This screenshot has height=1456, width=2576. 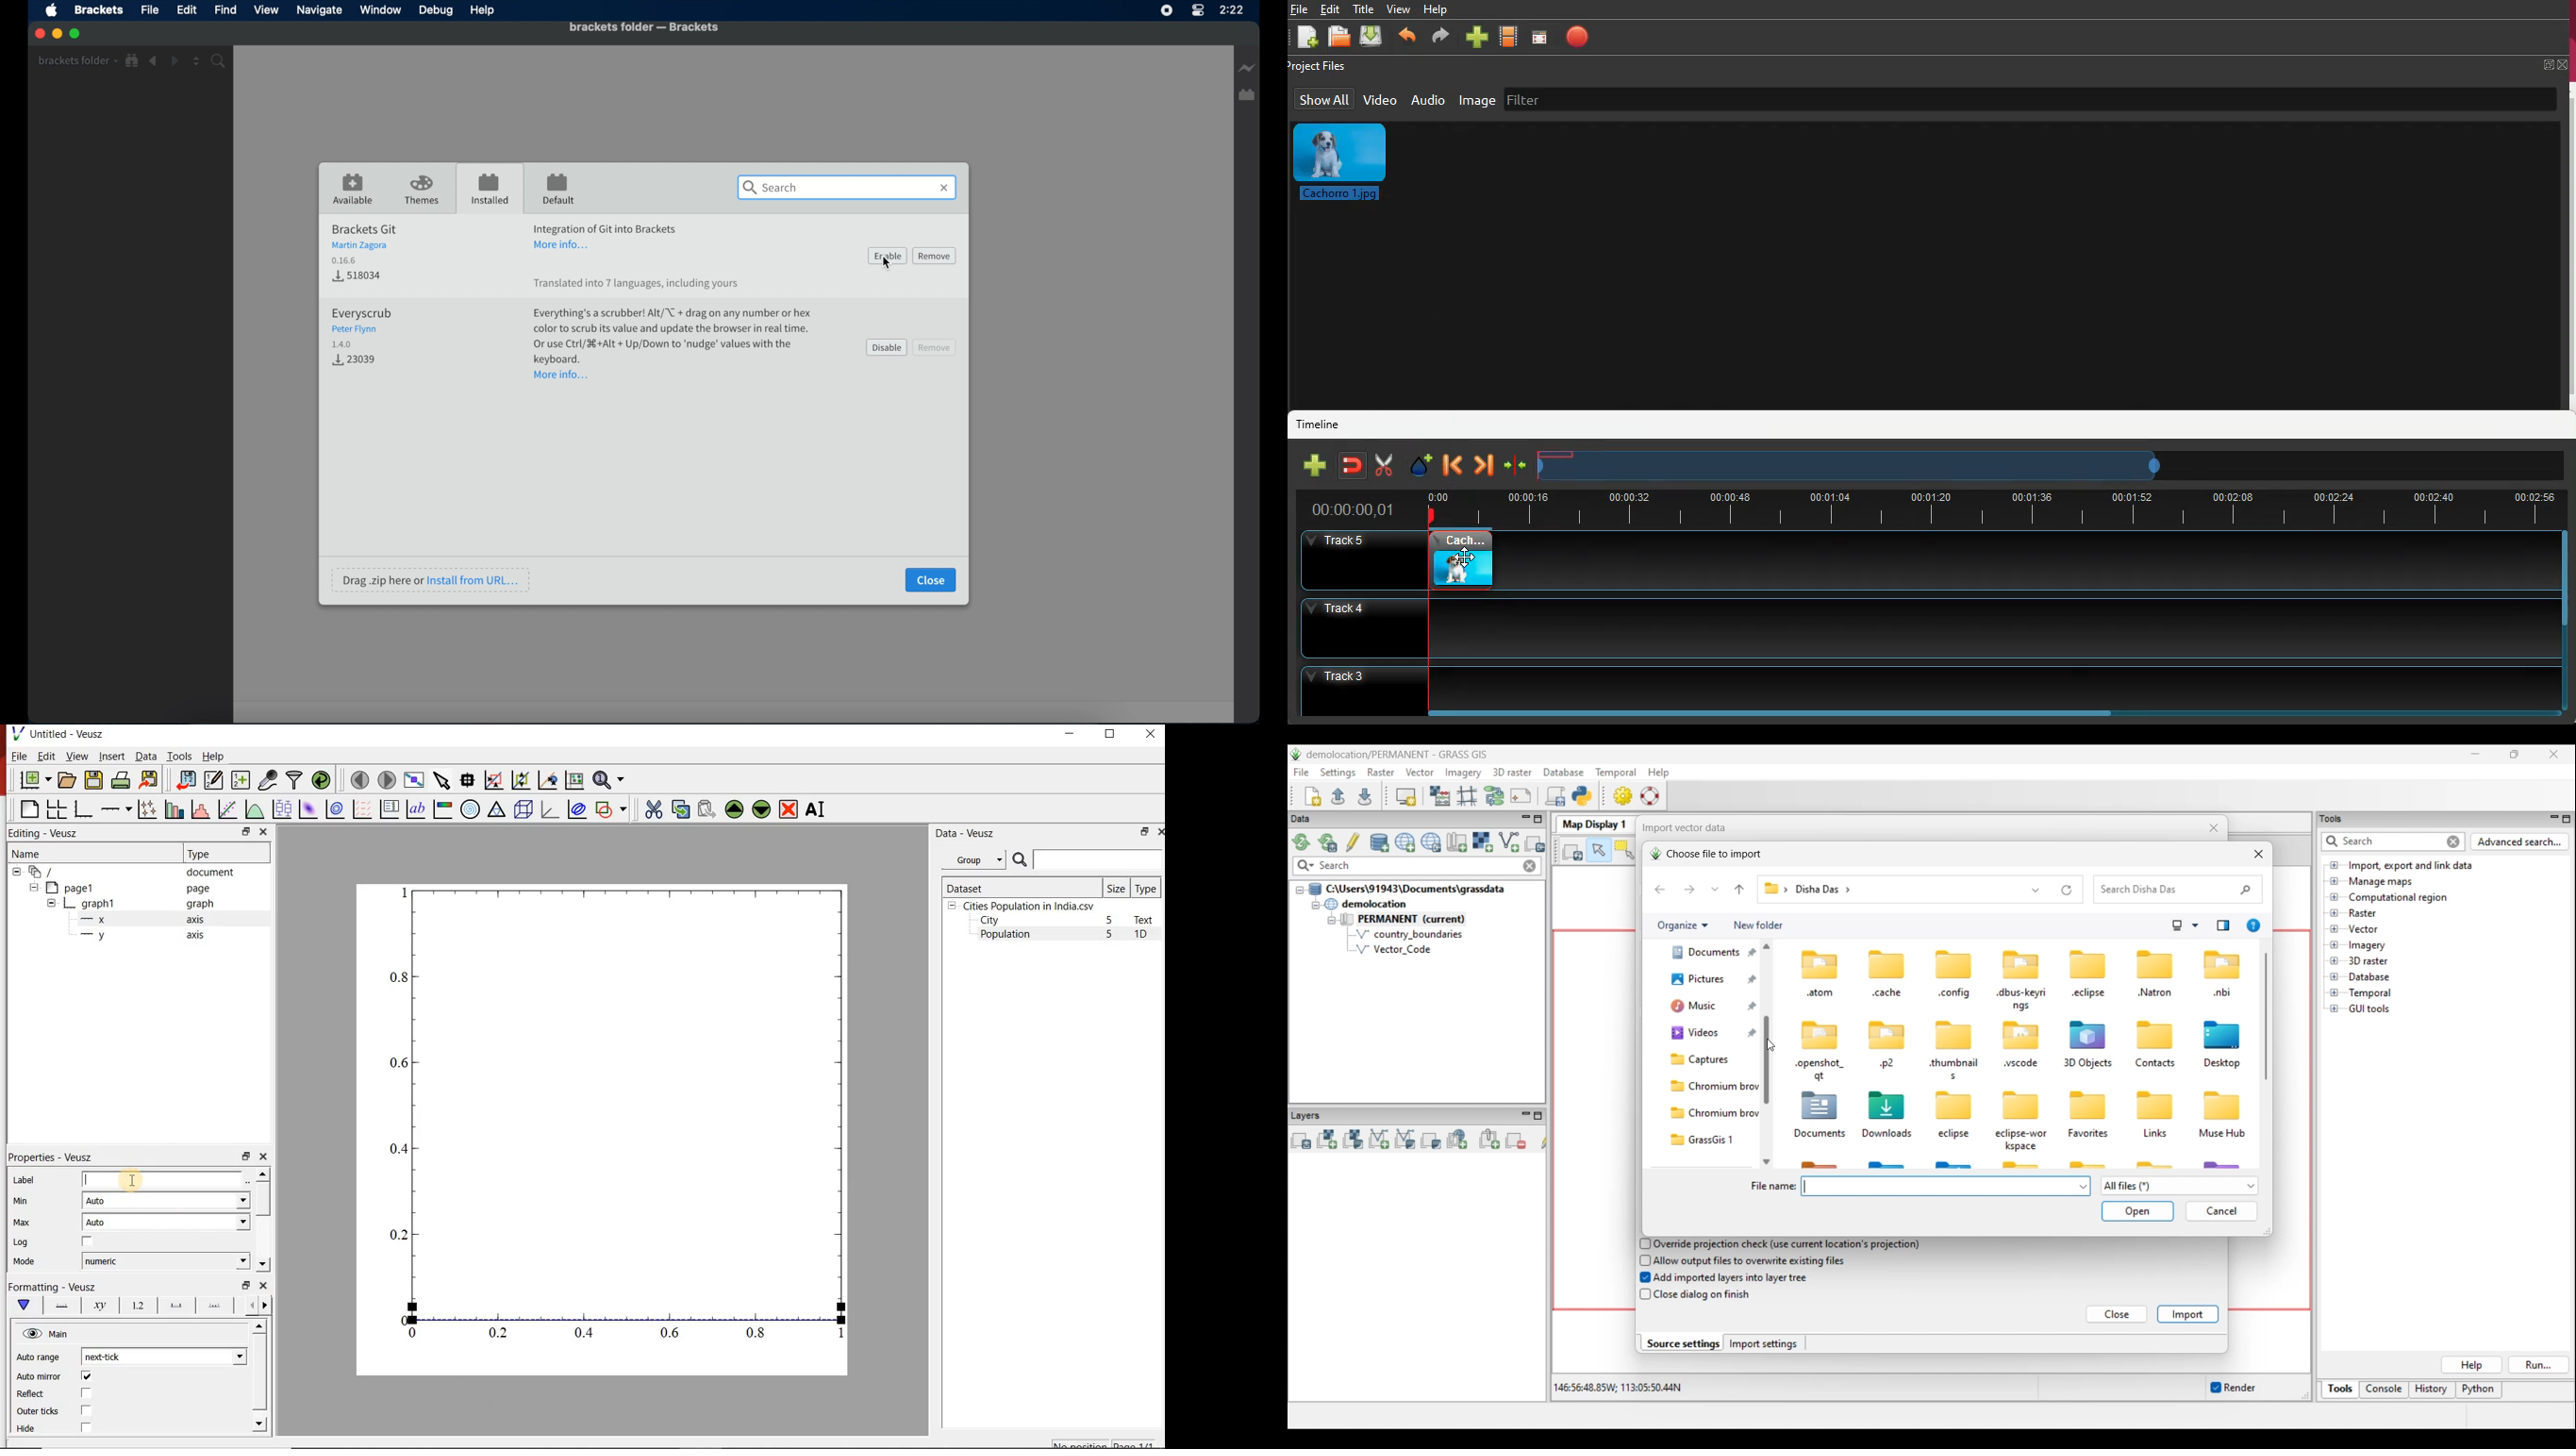 I want to click on enable, so click(x=887, y=256).